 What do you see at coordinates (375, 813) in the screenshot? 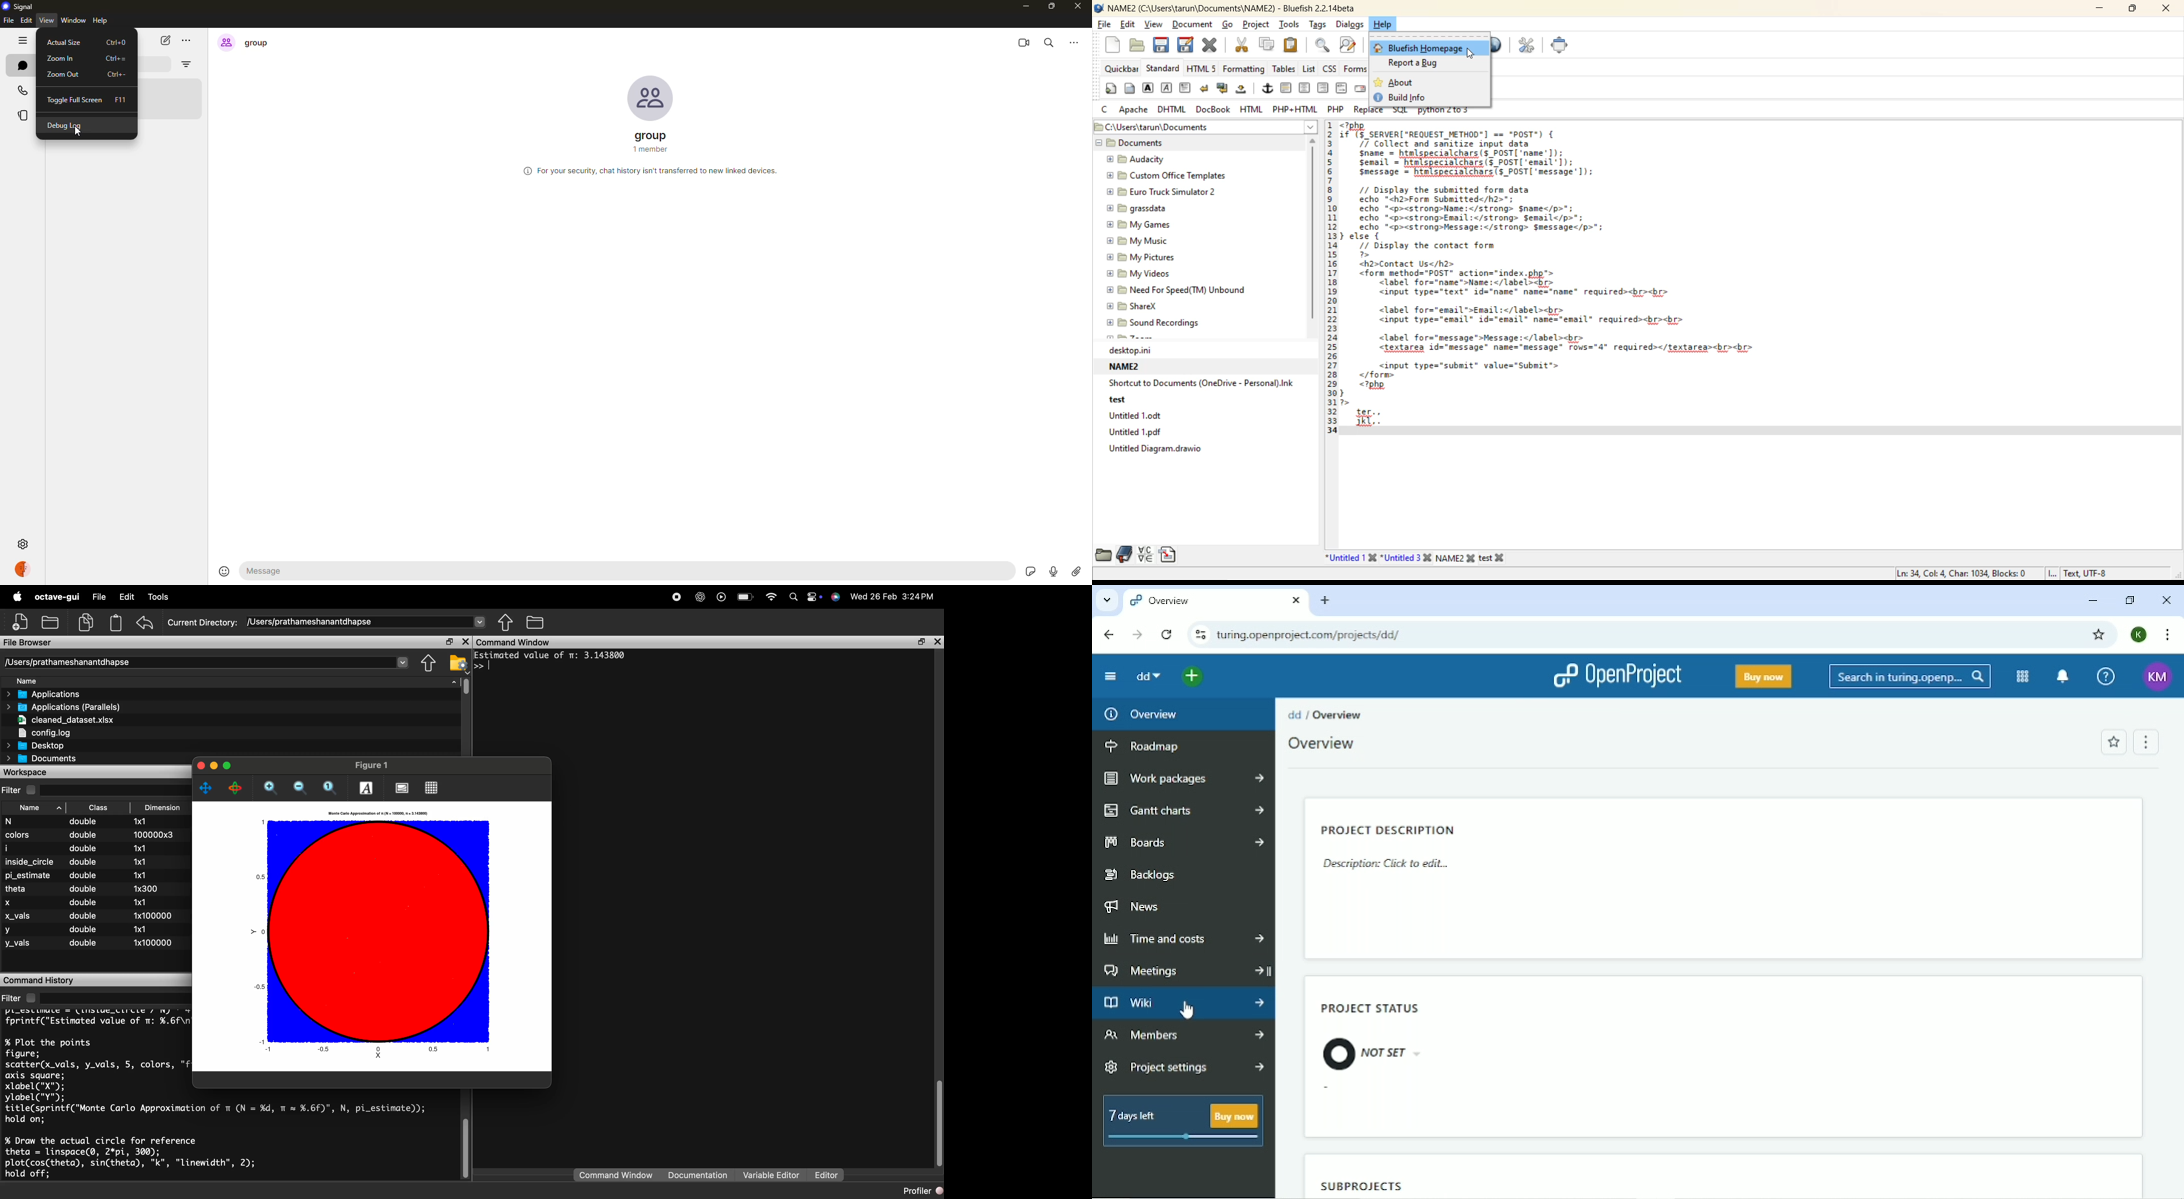
I see `Monte Carlo Approximation of (N = 100000, mt 3.143800)
Rr Sy abet RE C0 ge mo Ths RPL` at bounding box center [375, 813].